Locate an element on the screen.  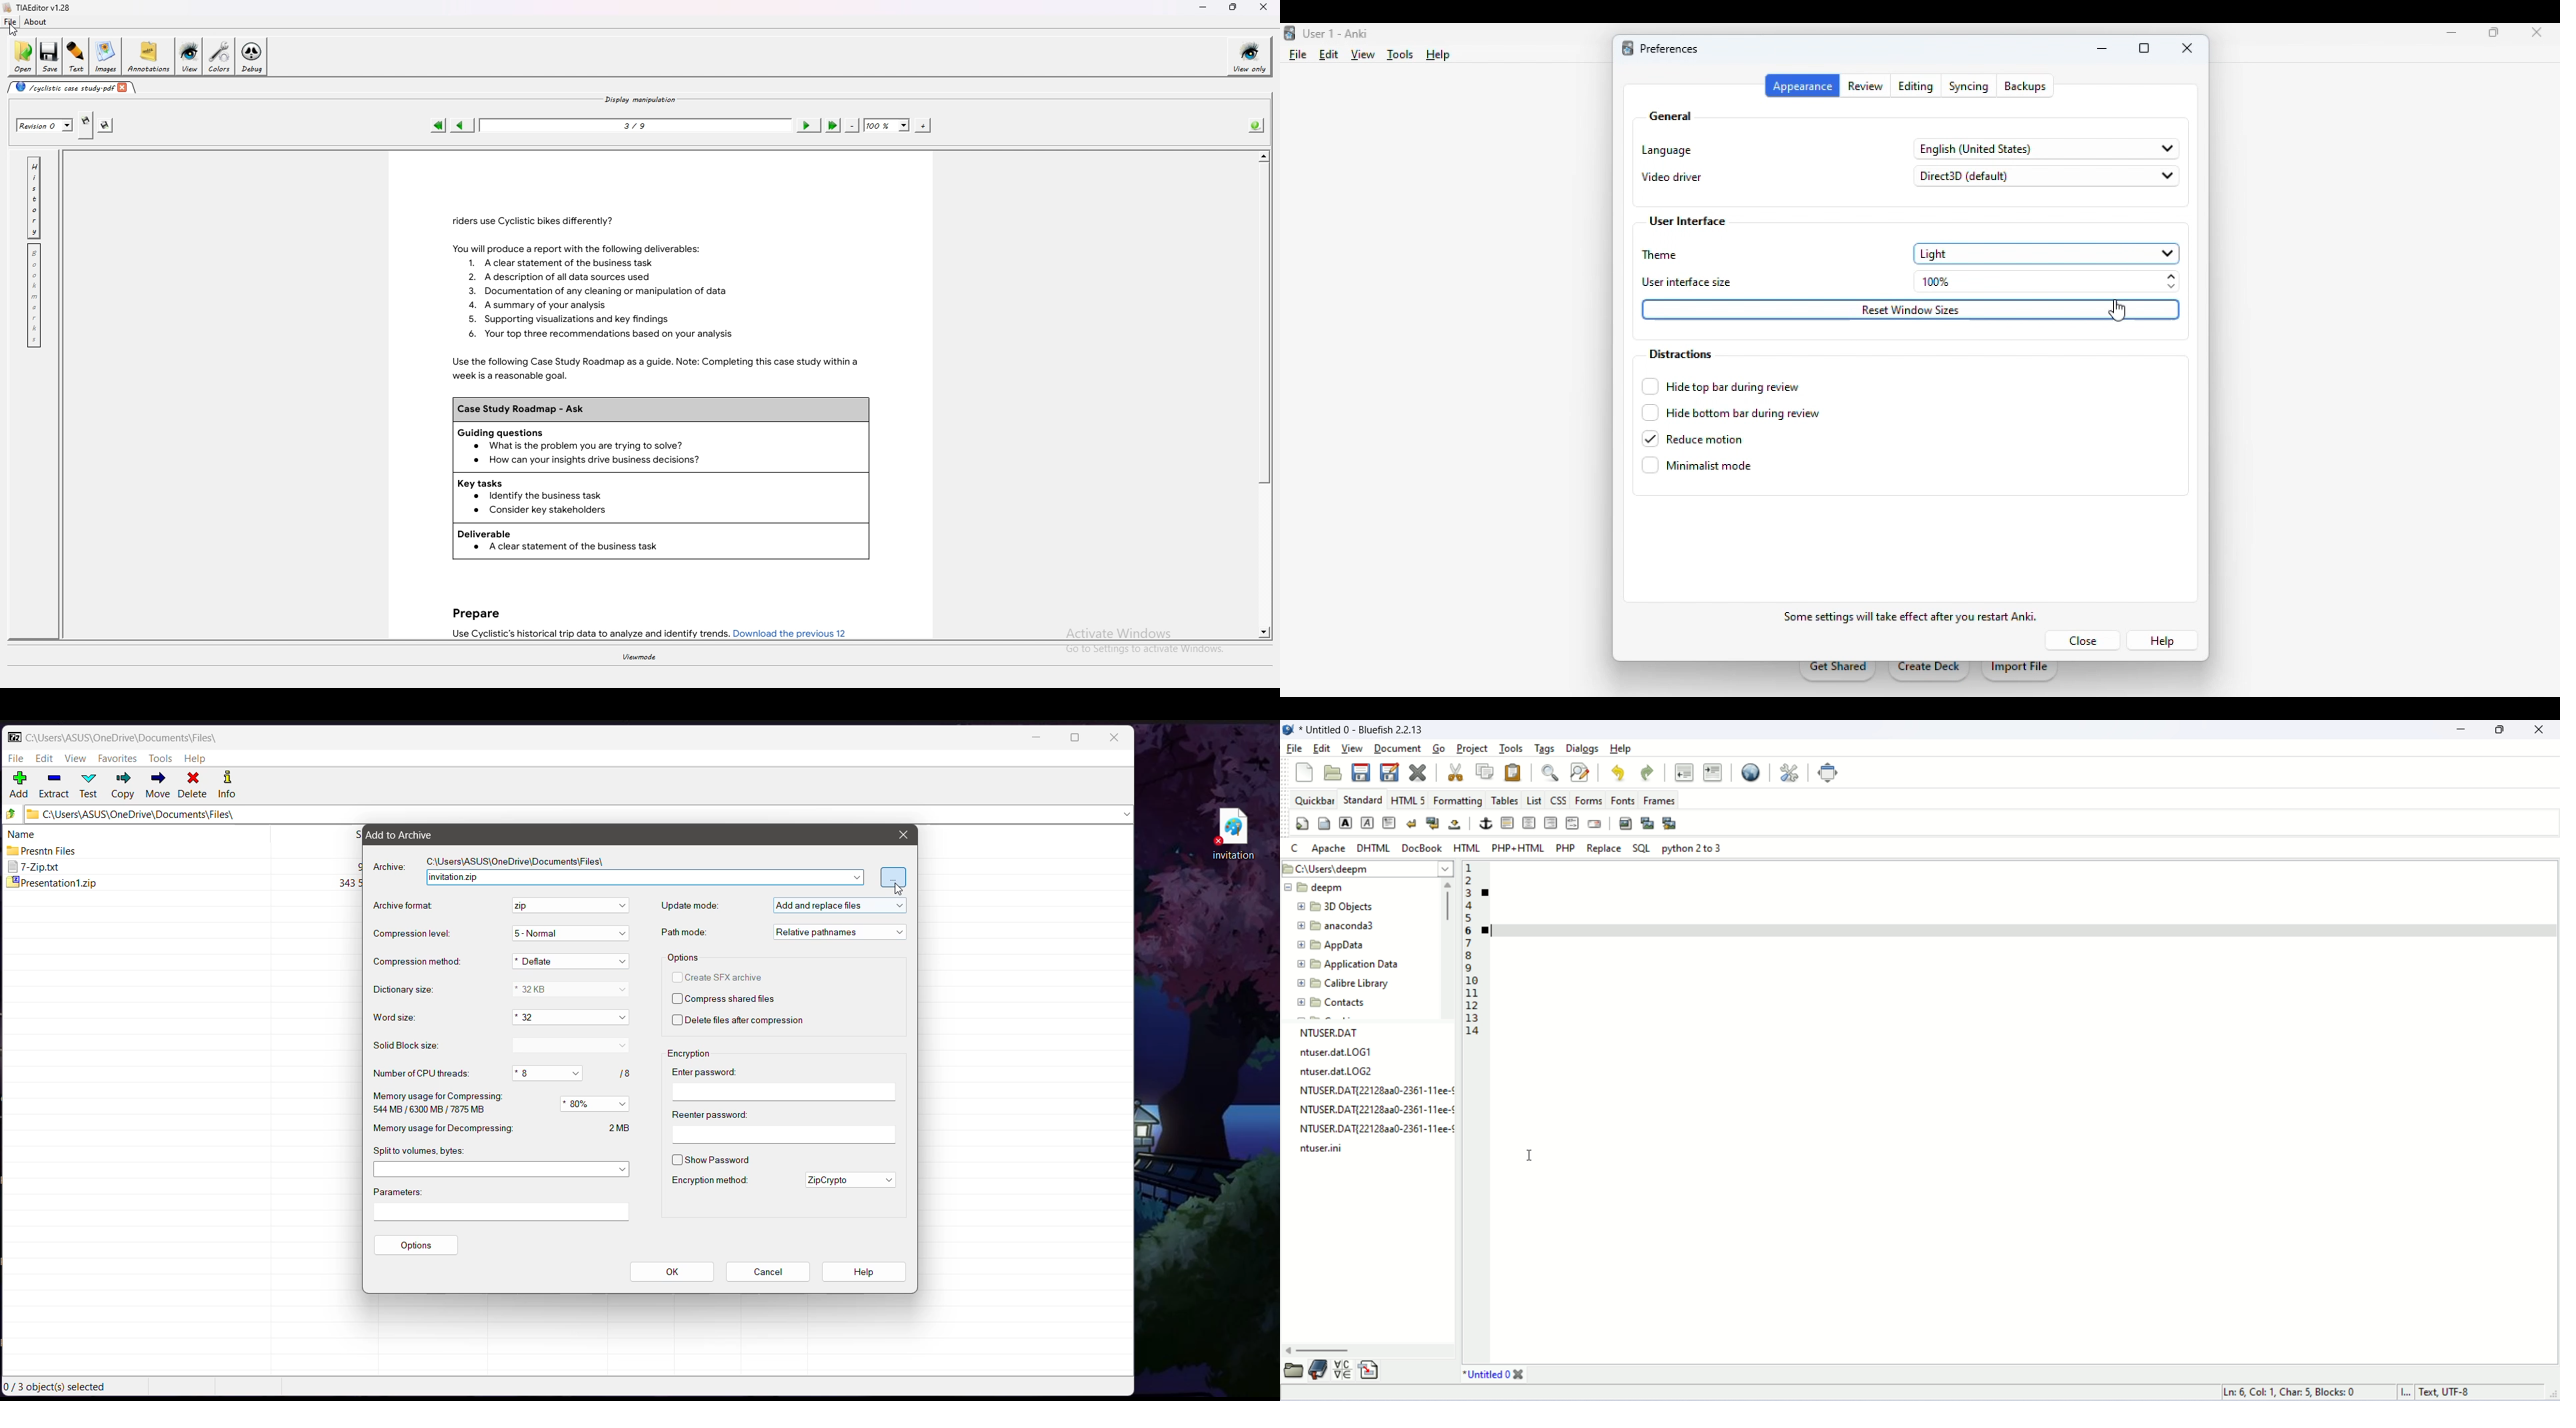
standard is located at coordinates (1362, 799).